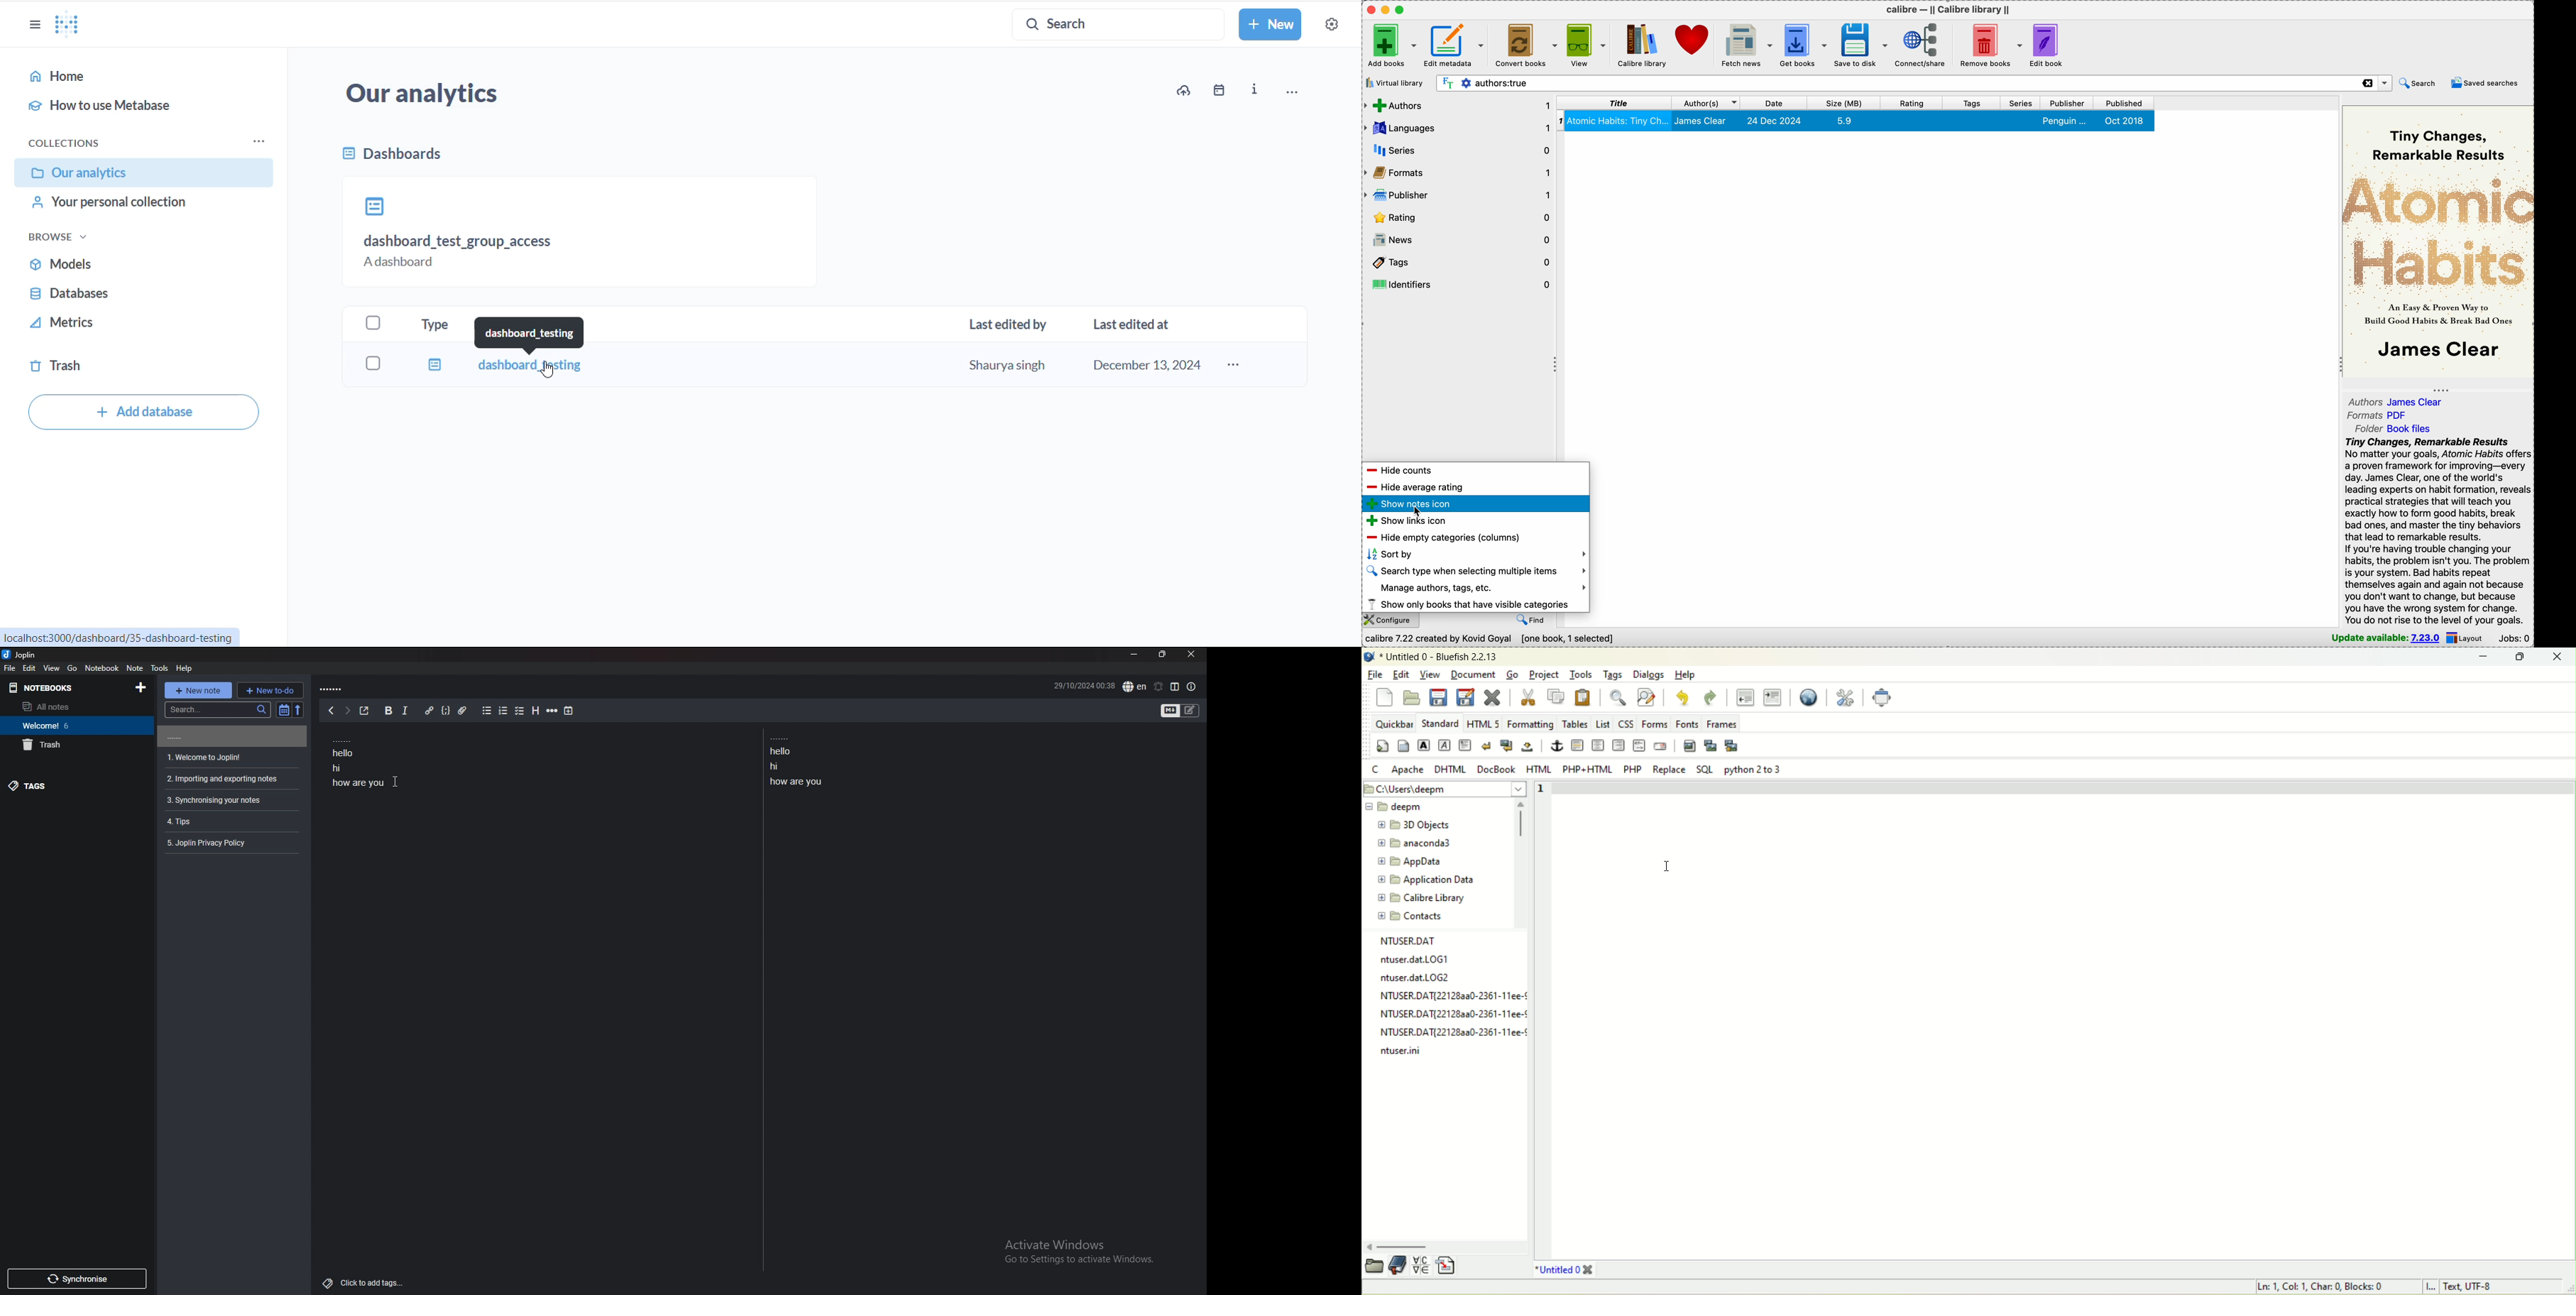 This screenshot has height=1316, width=2576. What do you see at coordinates (2324, 1287) in the screenshot?
I see `cursor position` at bounding box center [2324, 1287].